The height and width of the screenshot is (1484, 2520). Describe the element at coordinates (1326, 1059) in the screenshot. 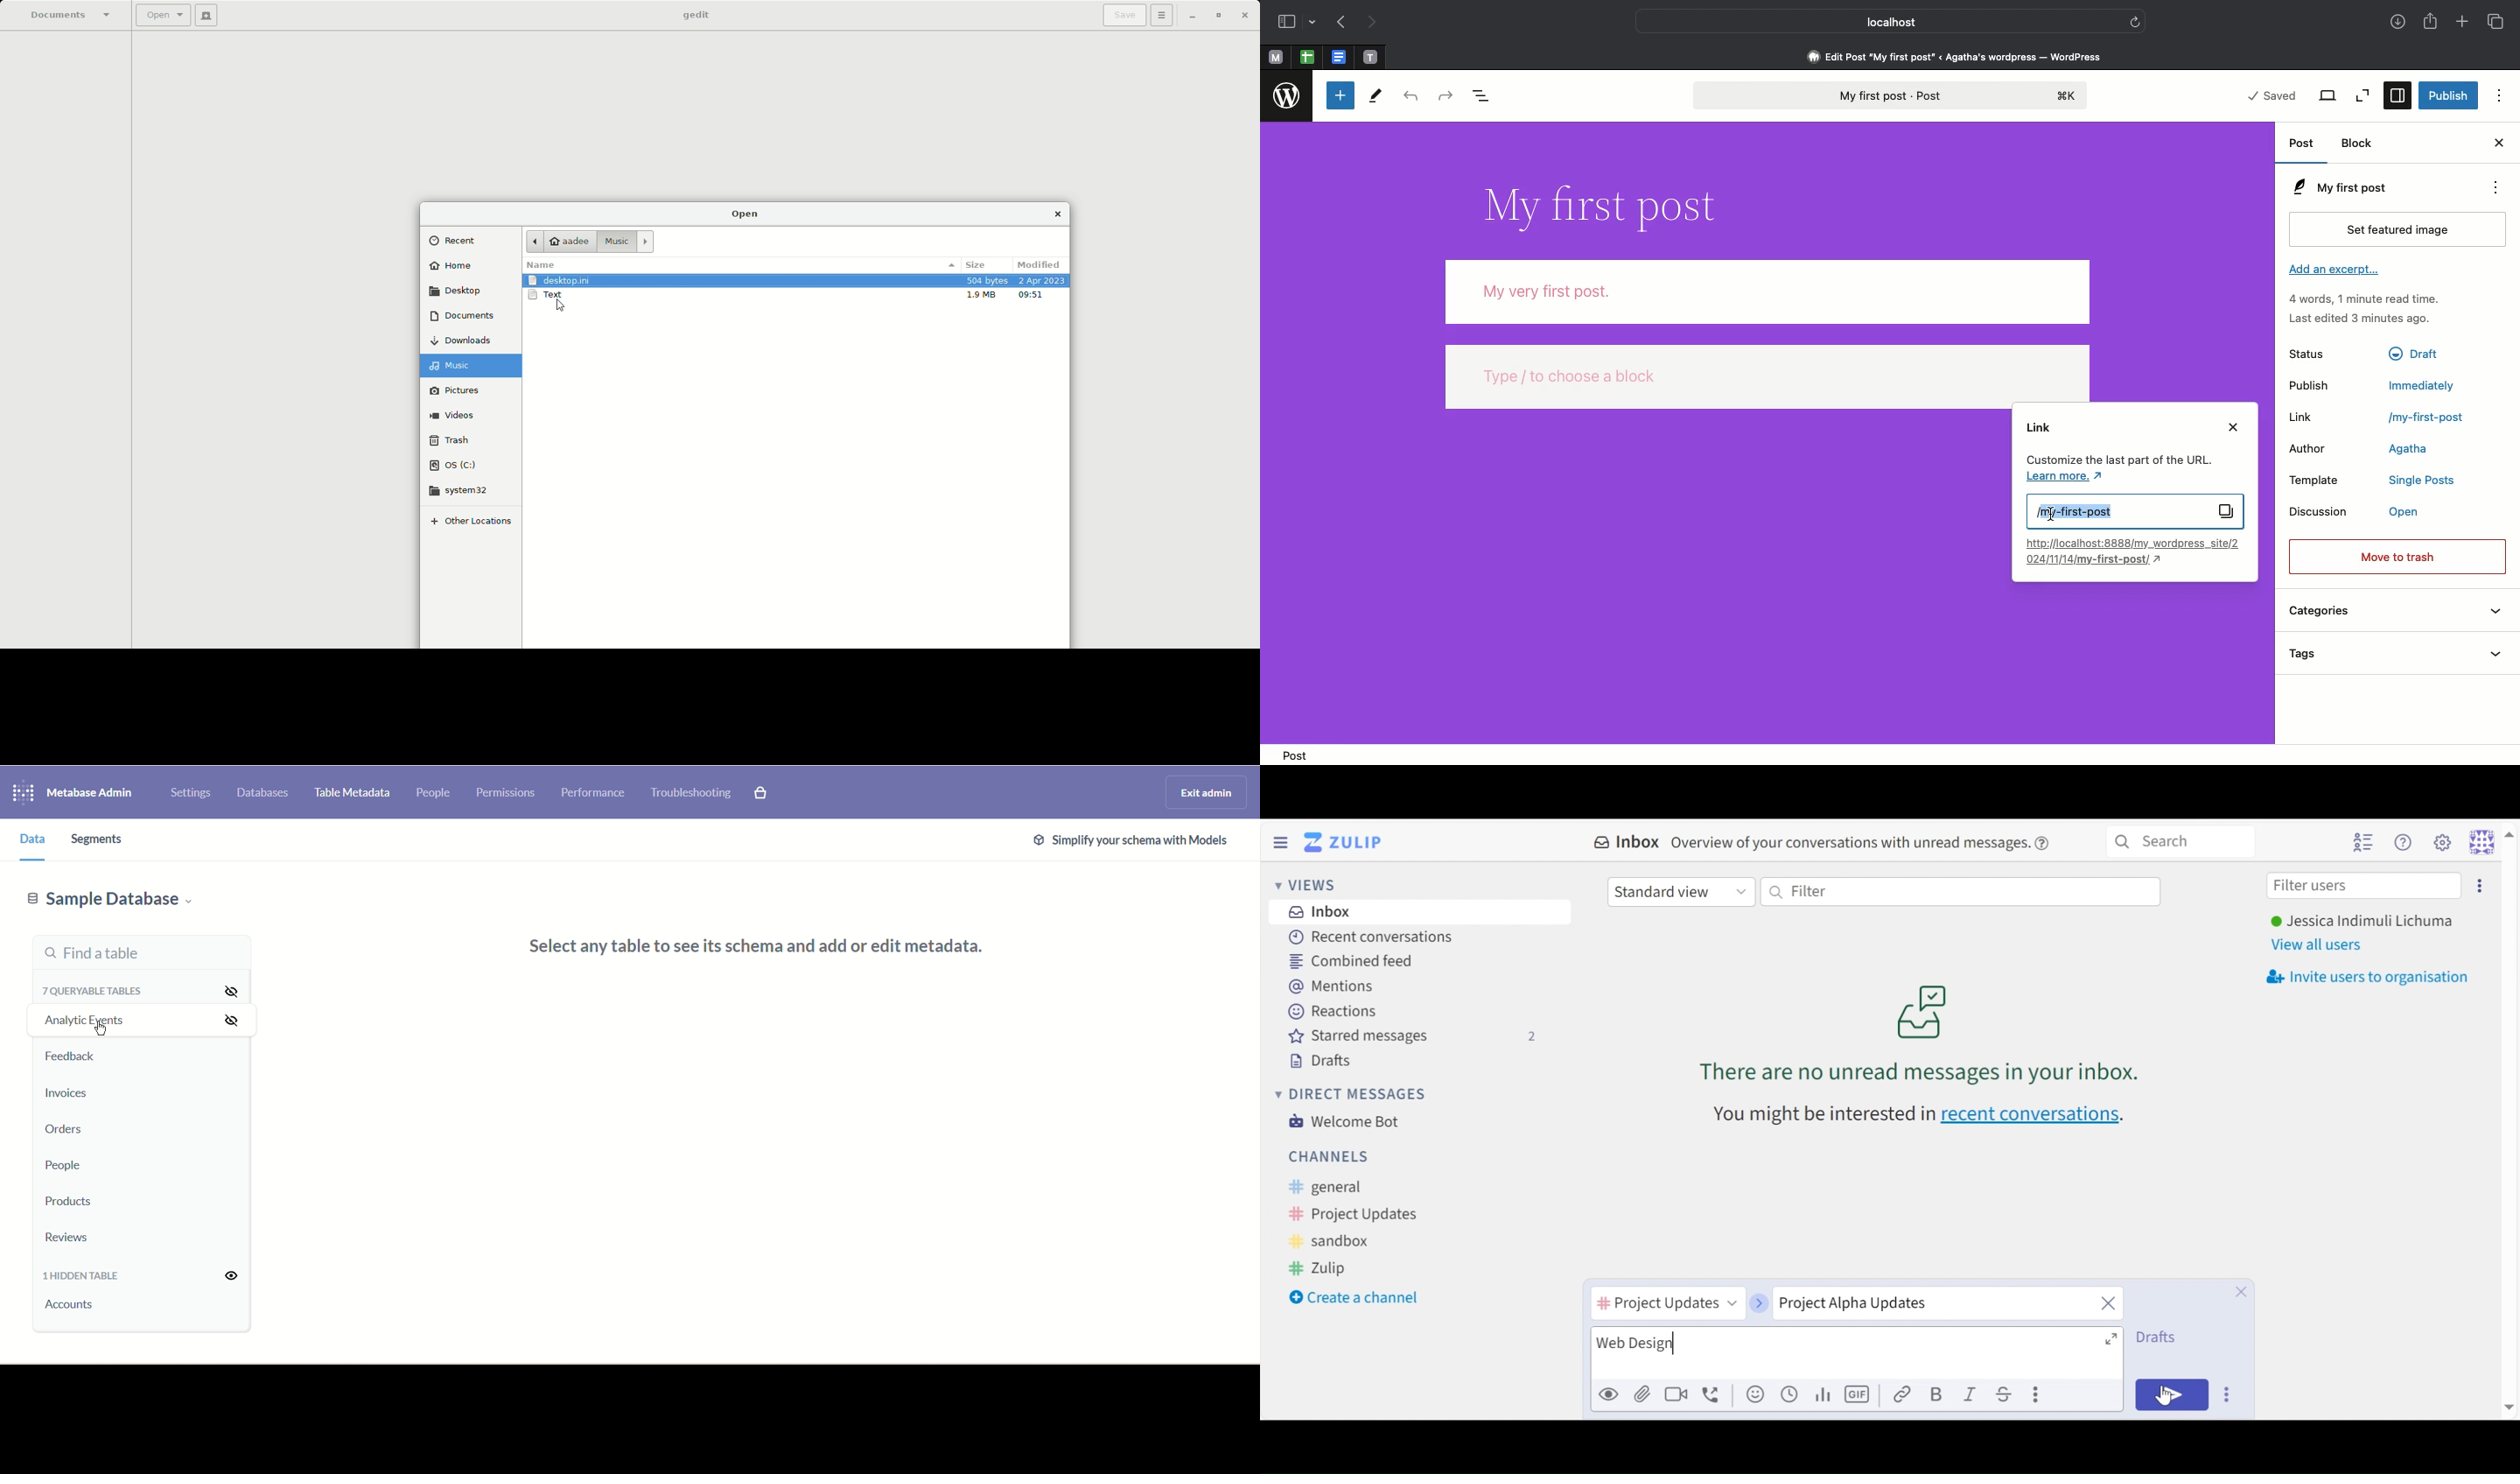

I see `Drafts` at that location.